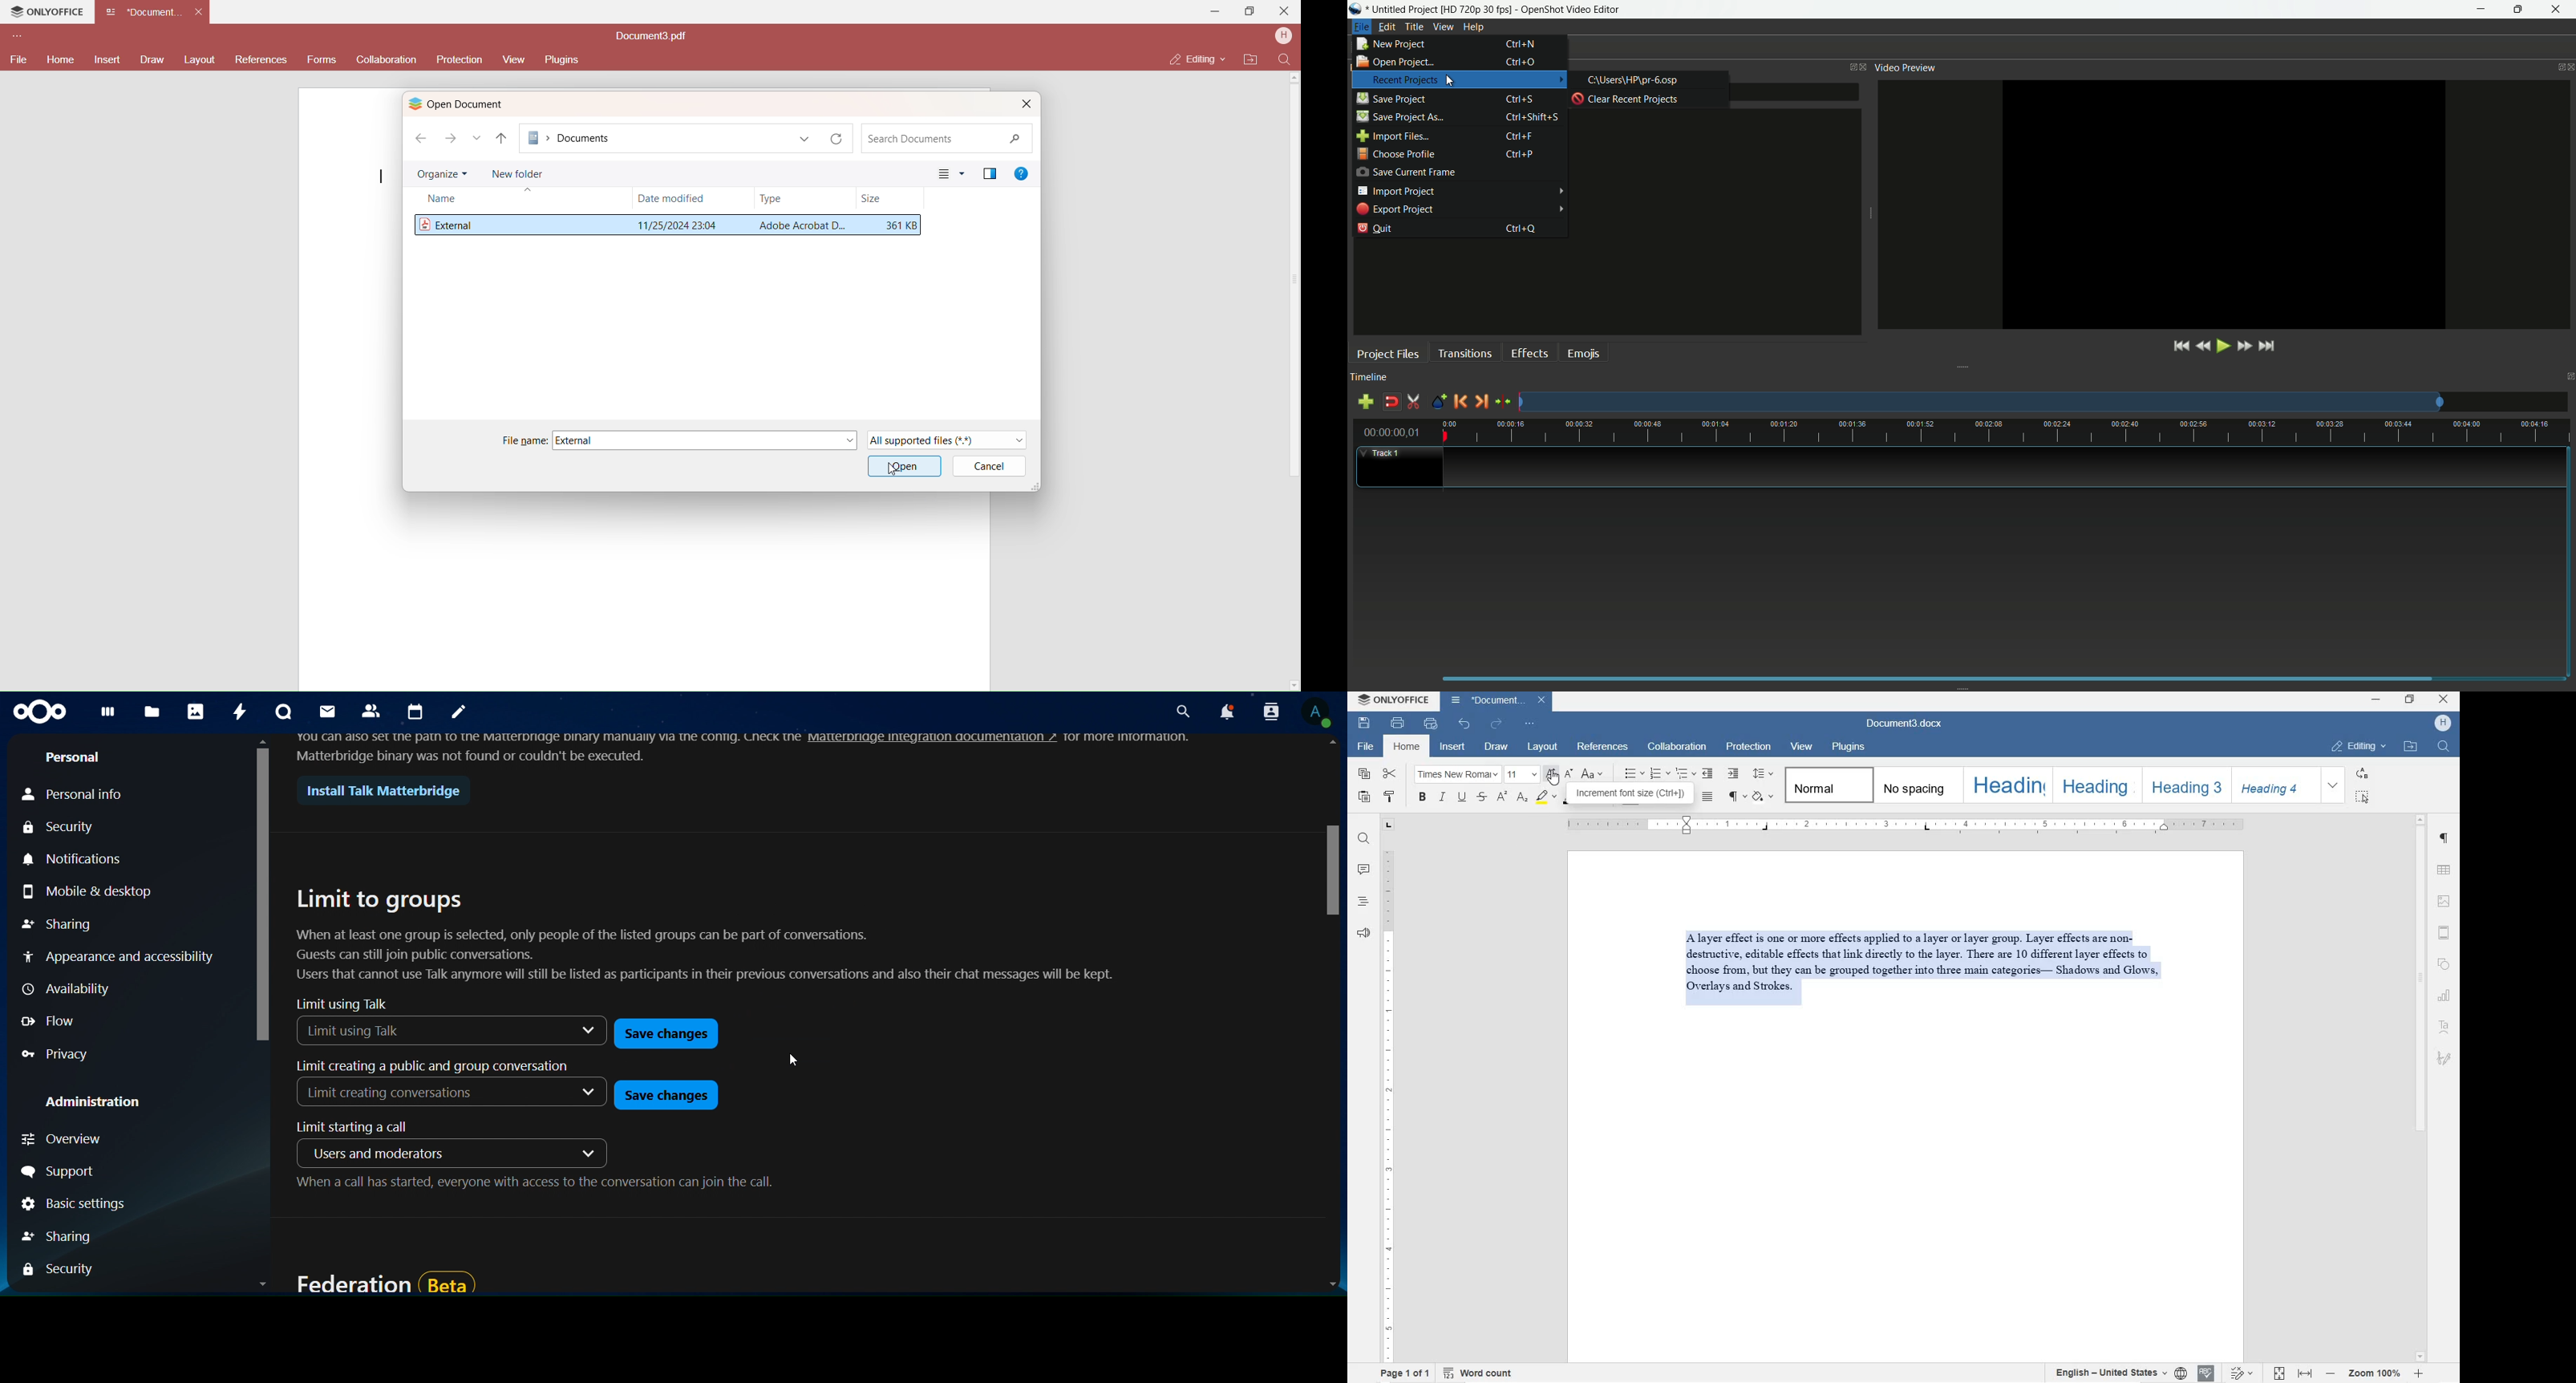  Describe the element at coordinates (1392, 402) in the screenshot. I see `disable snap` at that location.